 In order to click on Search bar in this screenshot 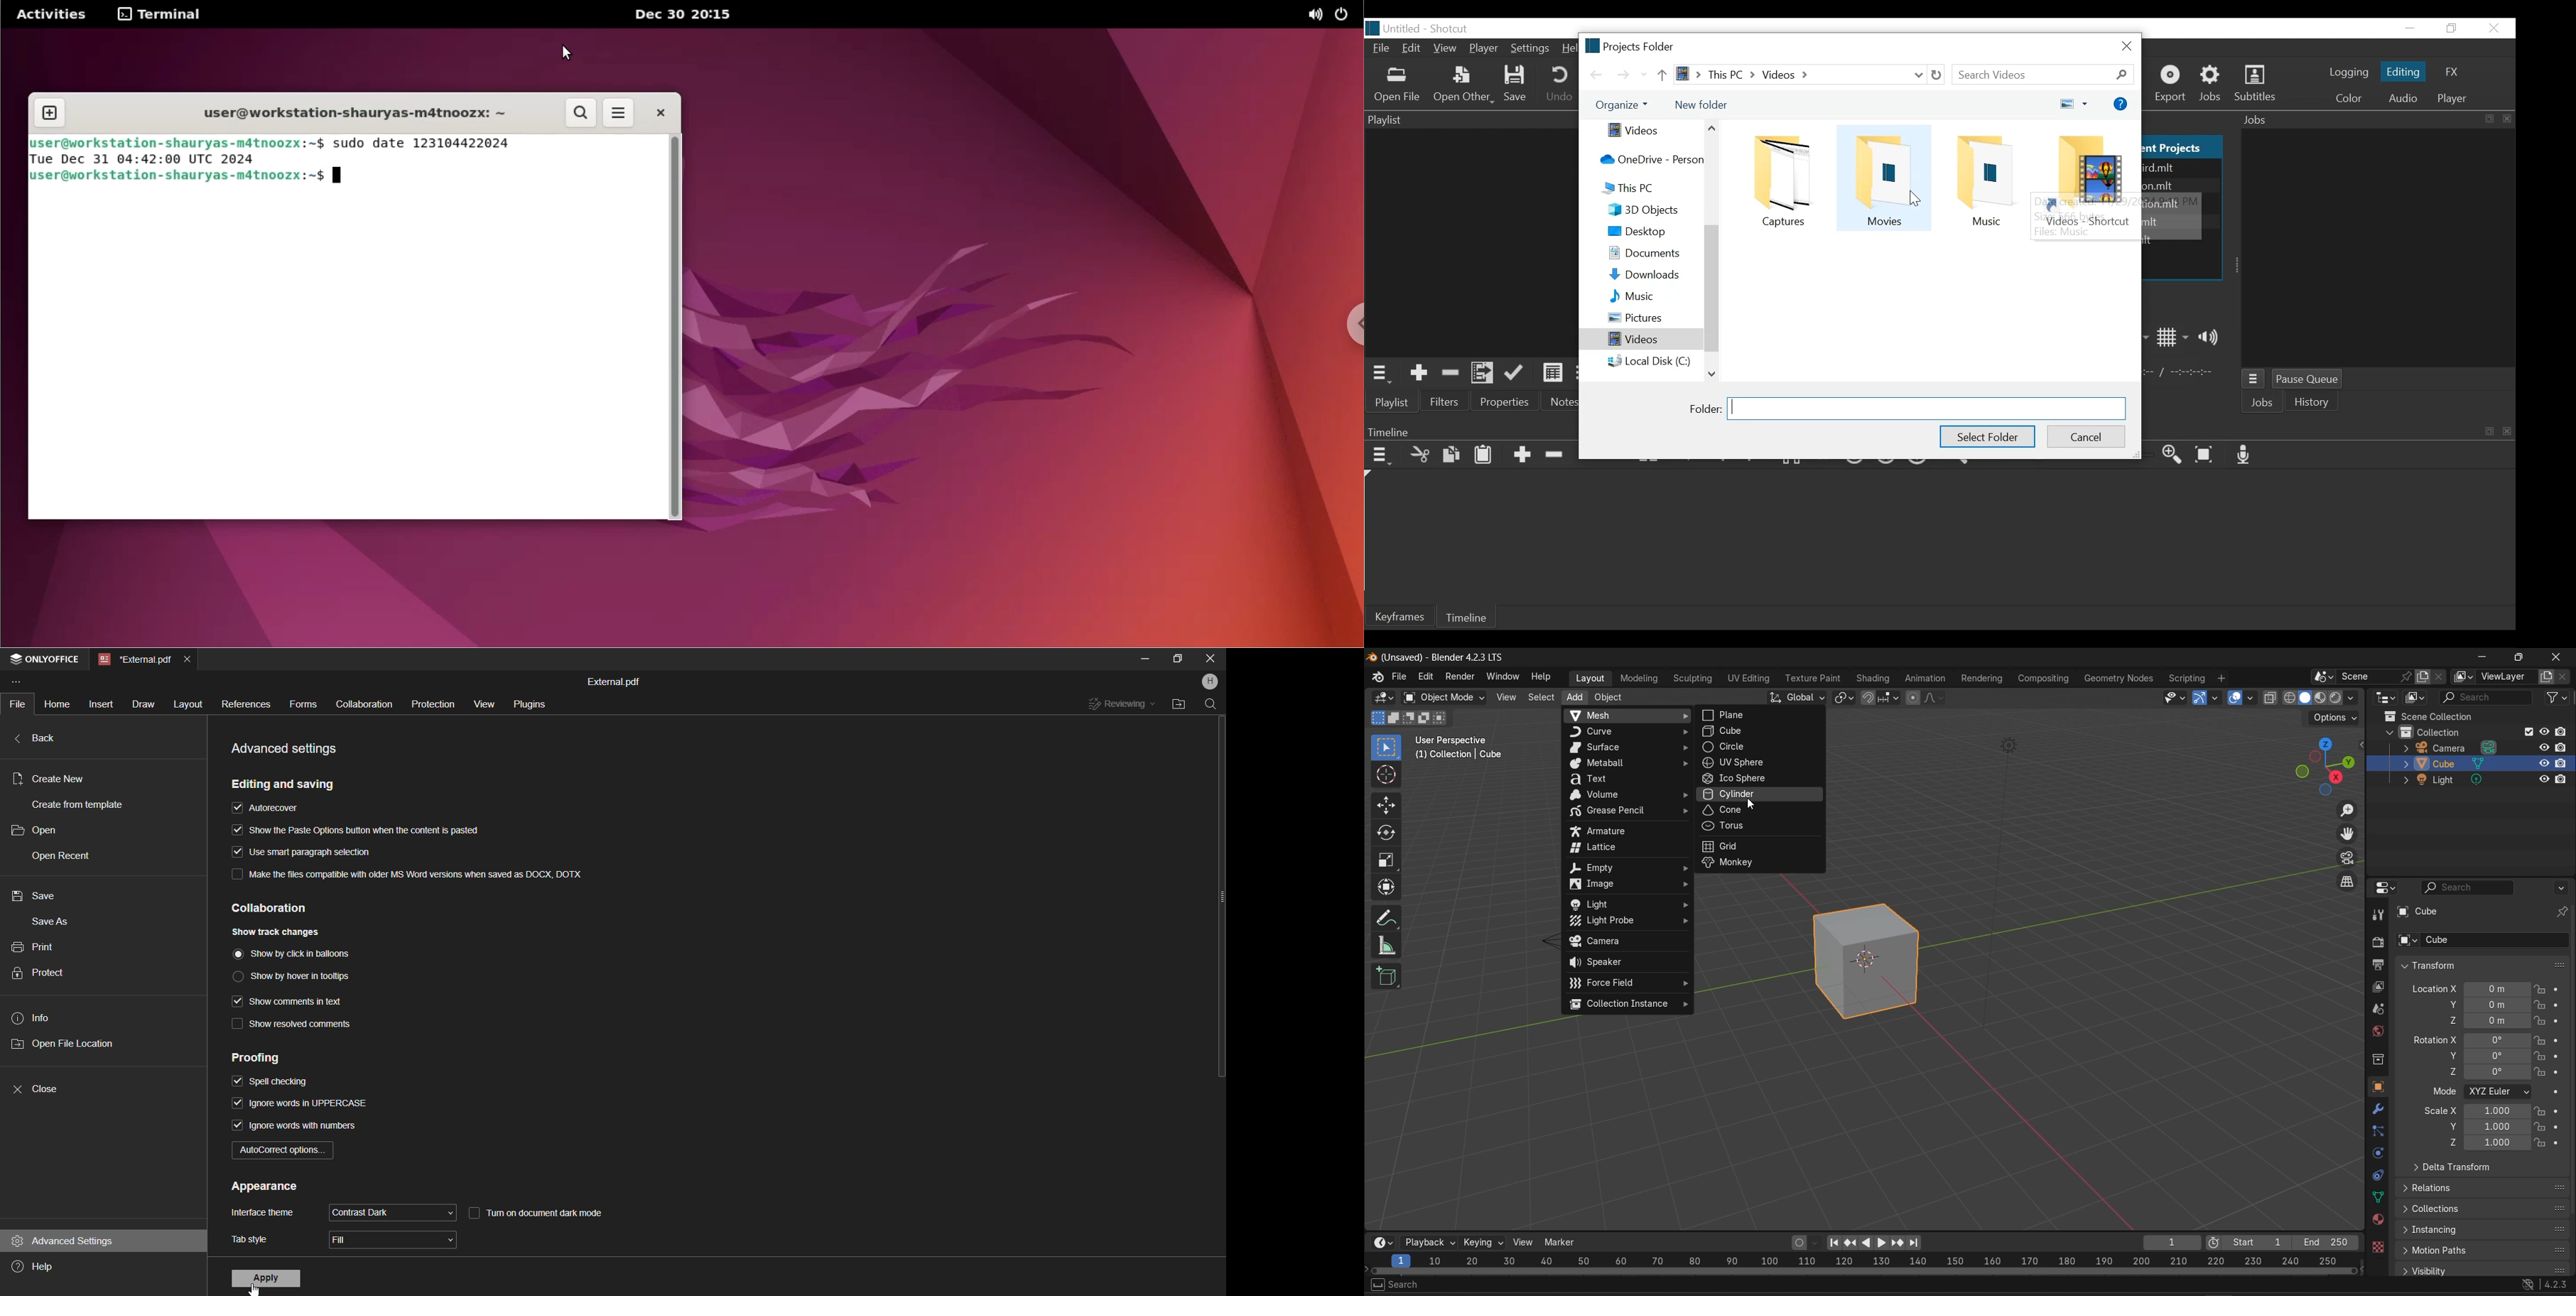, I will do `click(2041, 74)`.